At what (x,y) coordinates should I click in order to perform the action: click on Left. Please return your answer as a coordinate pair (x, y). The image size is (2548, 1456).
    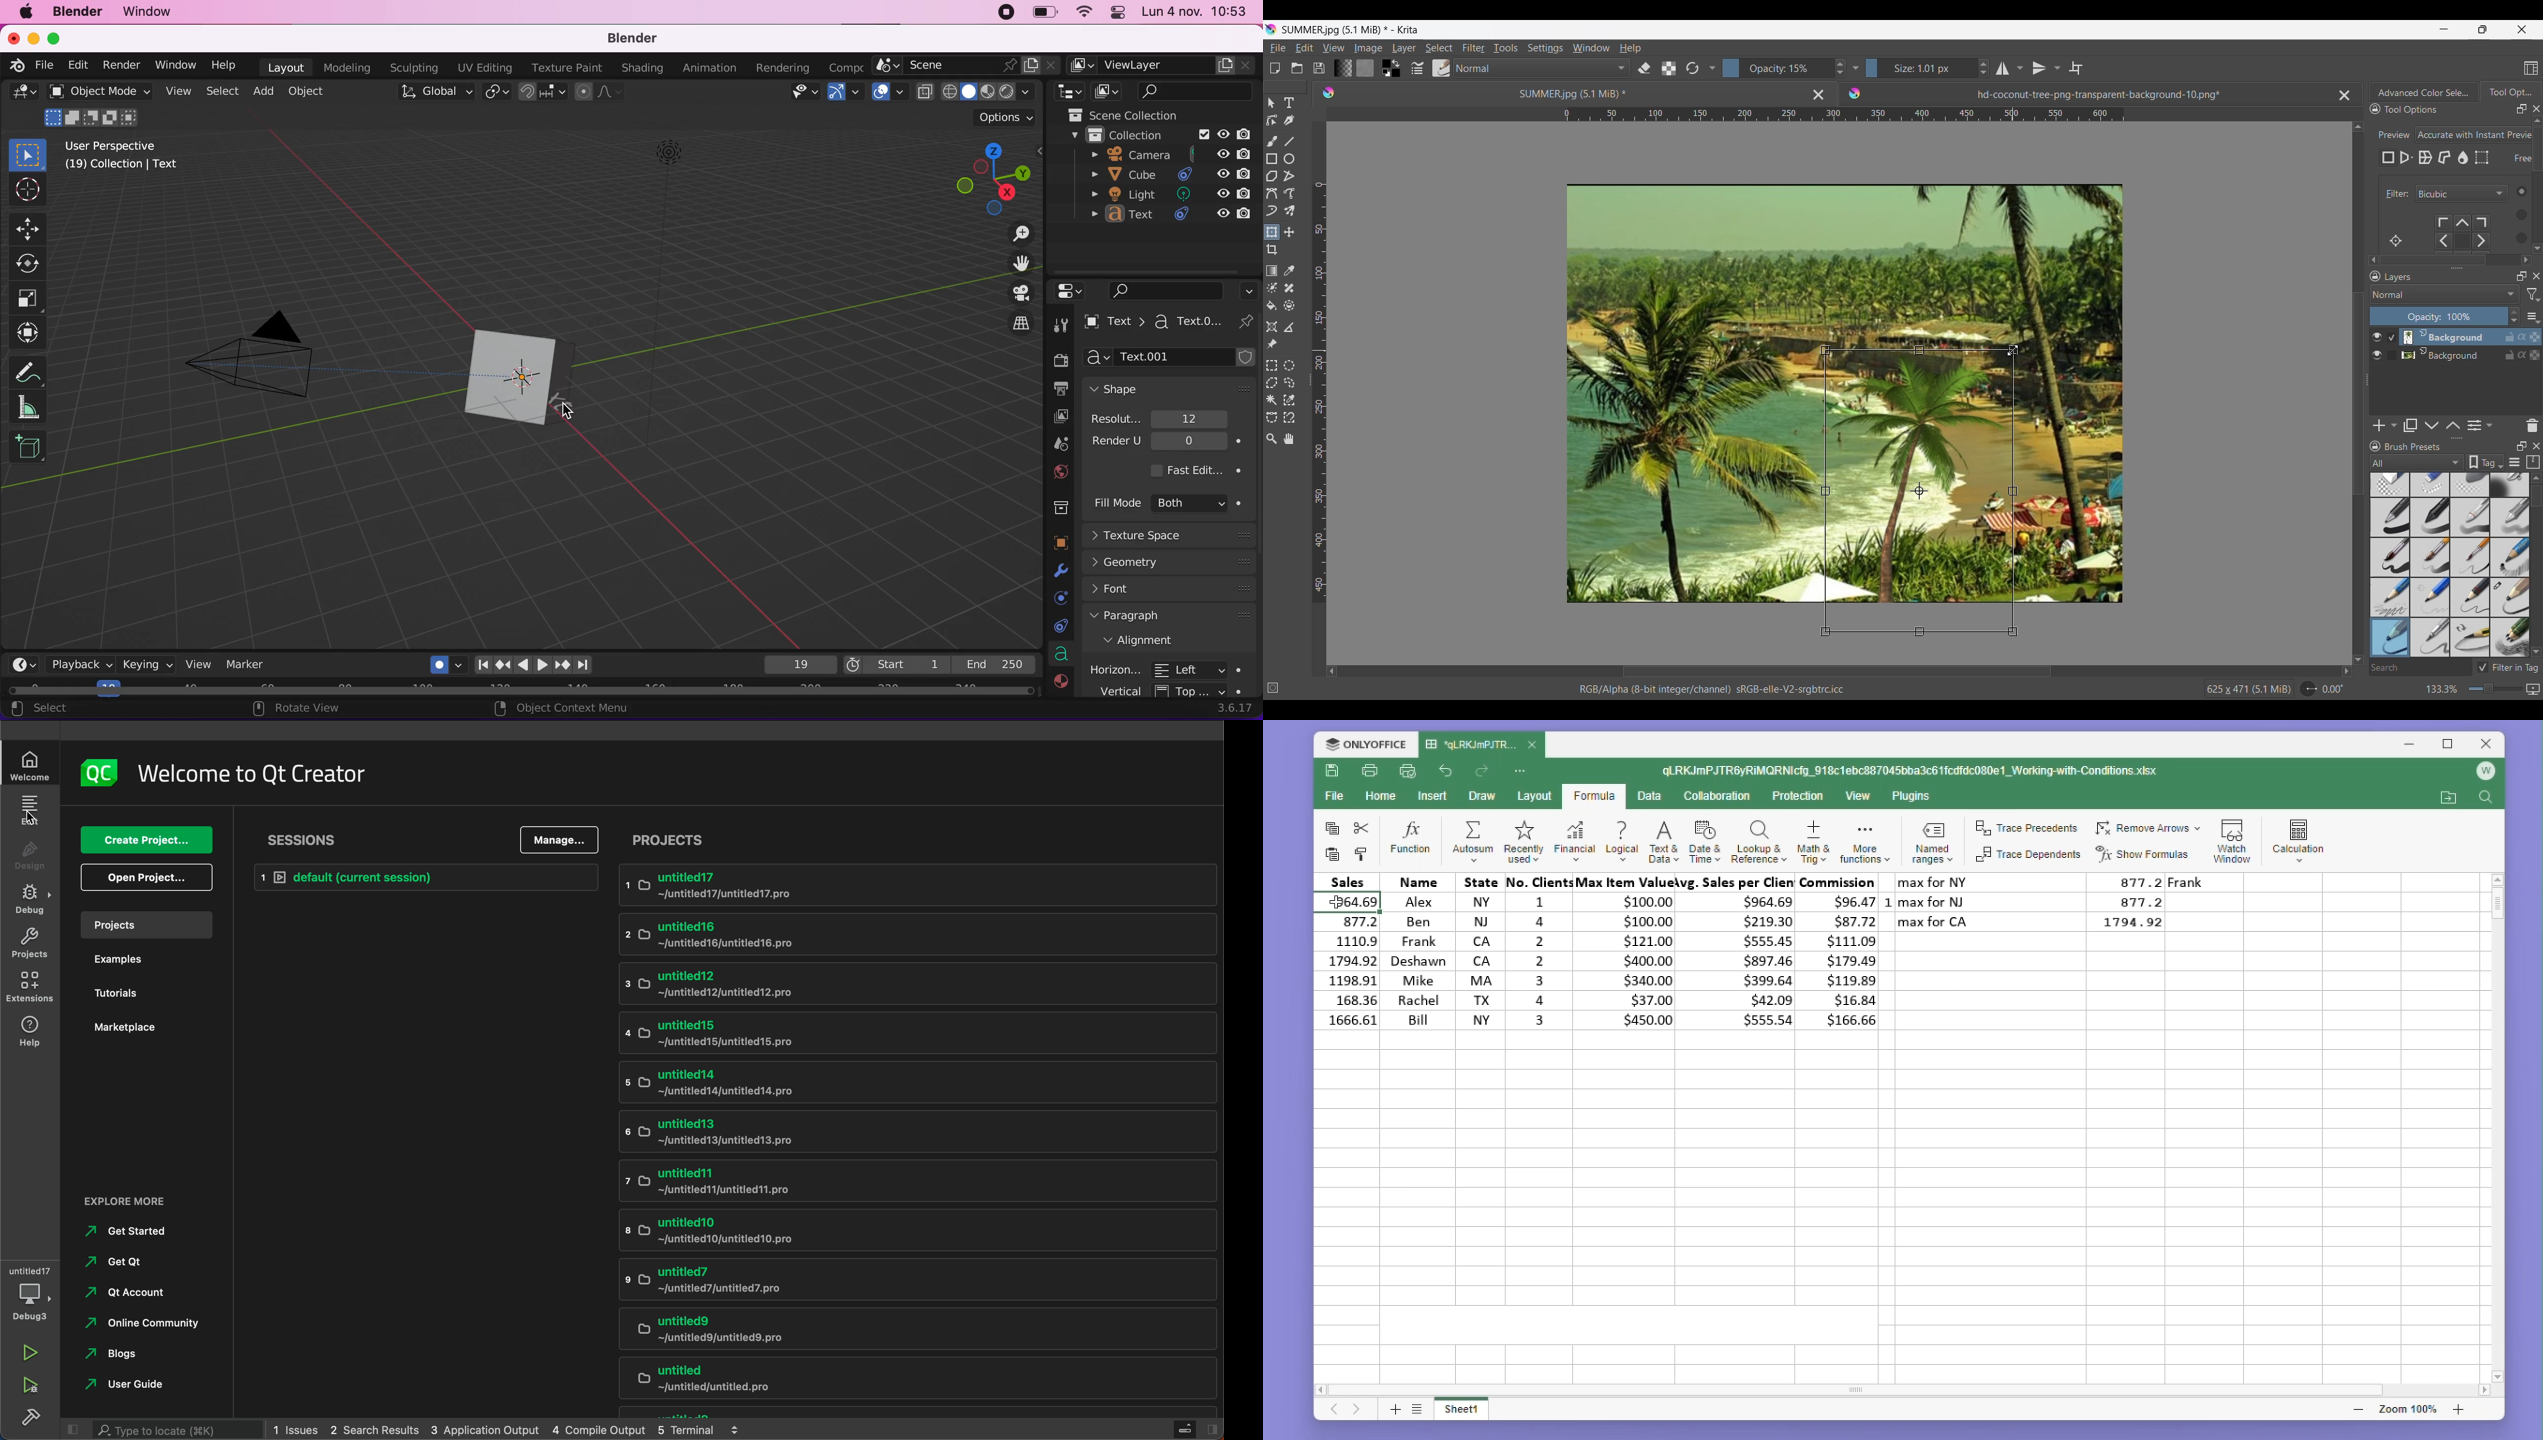
    Looking at the image, I should click on (1332, 671).